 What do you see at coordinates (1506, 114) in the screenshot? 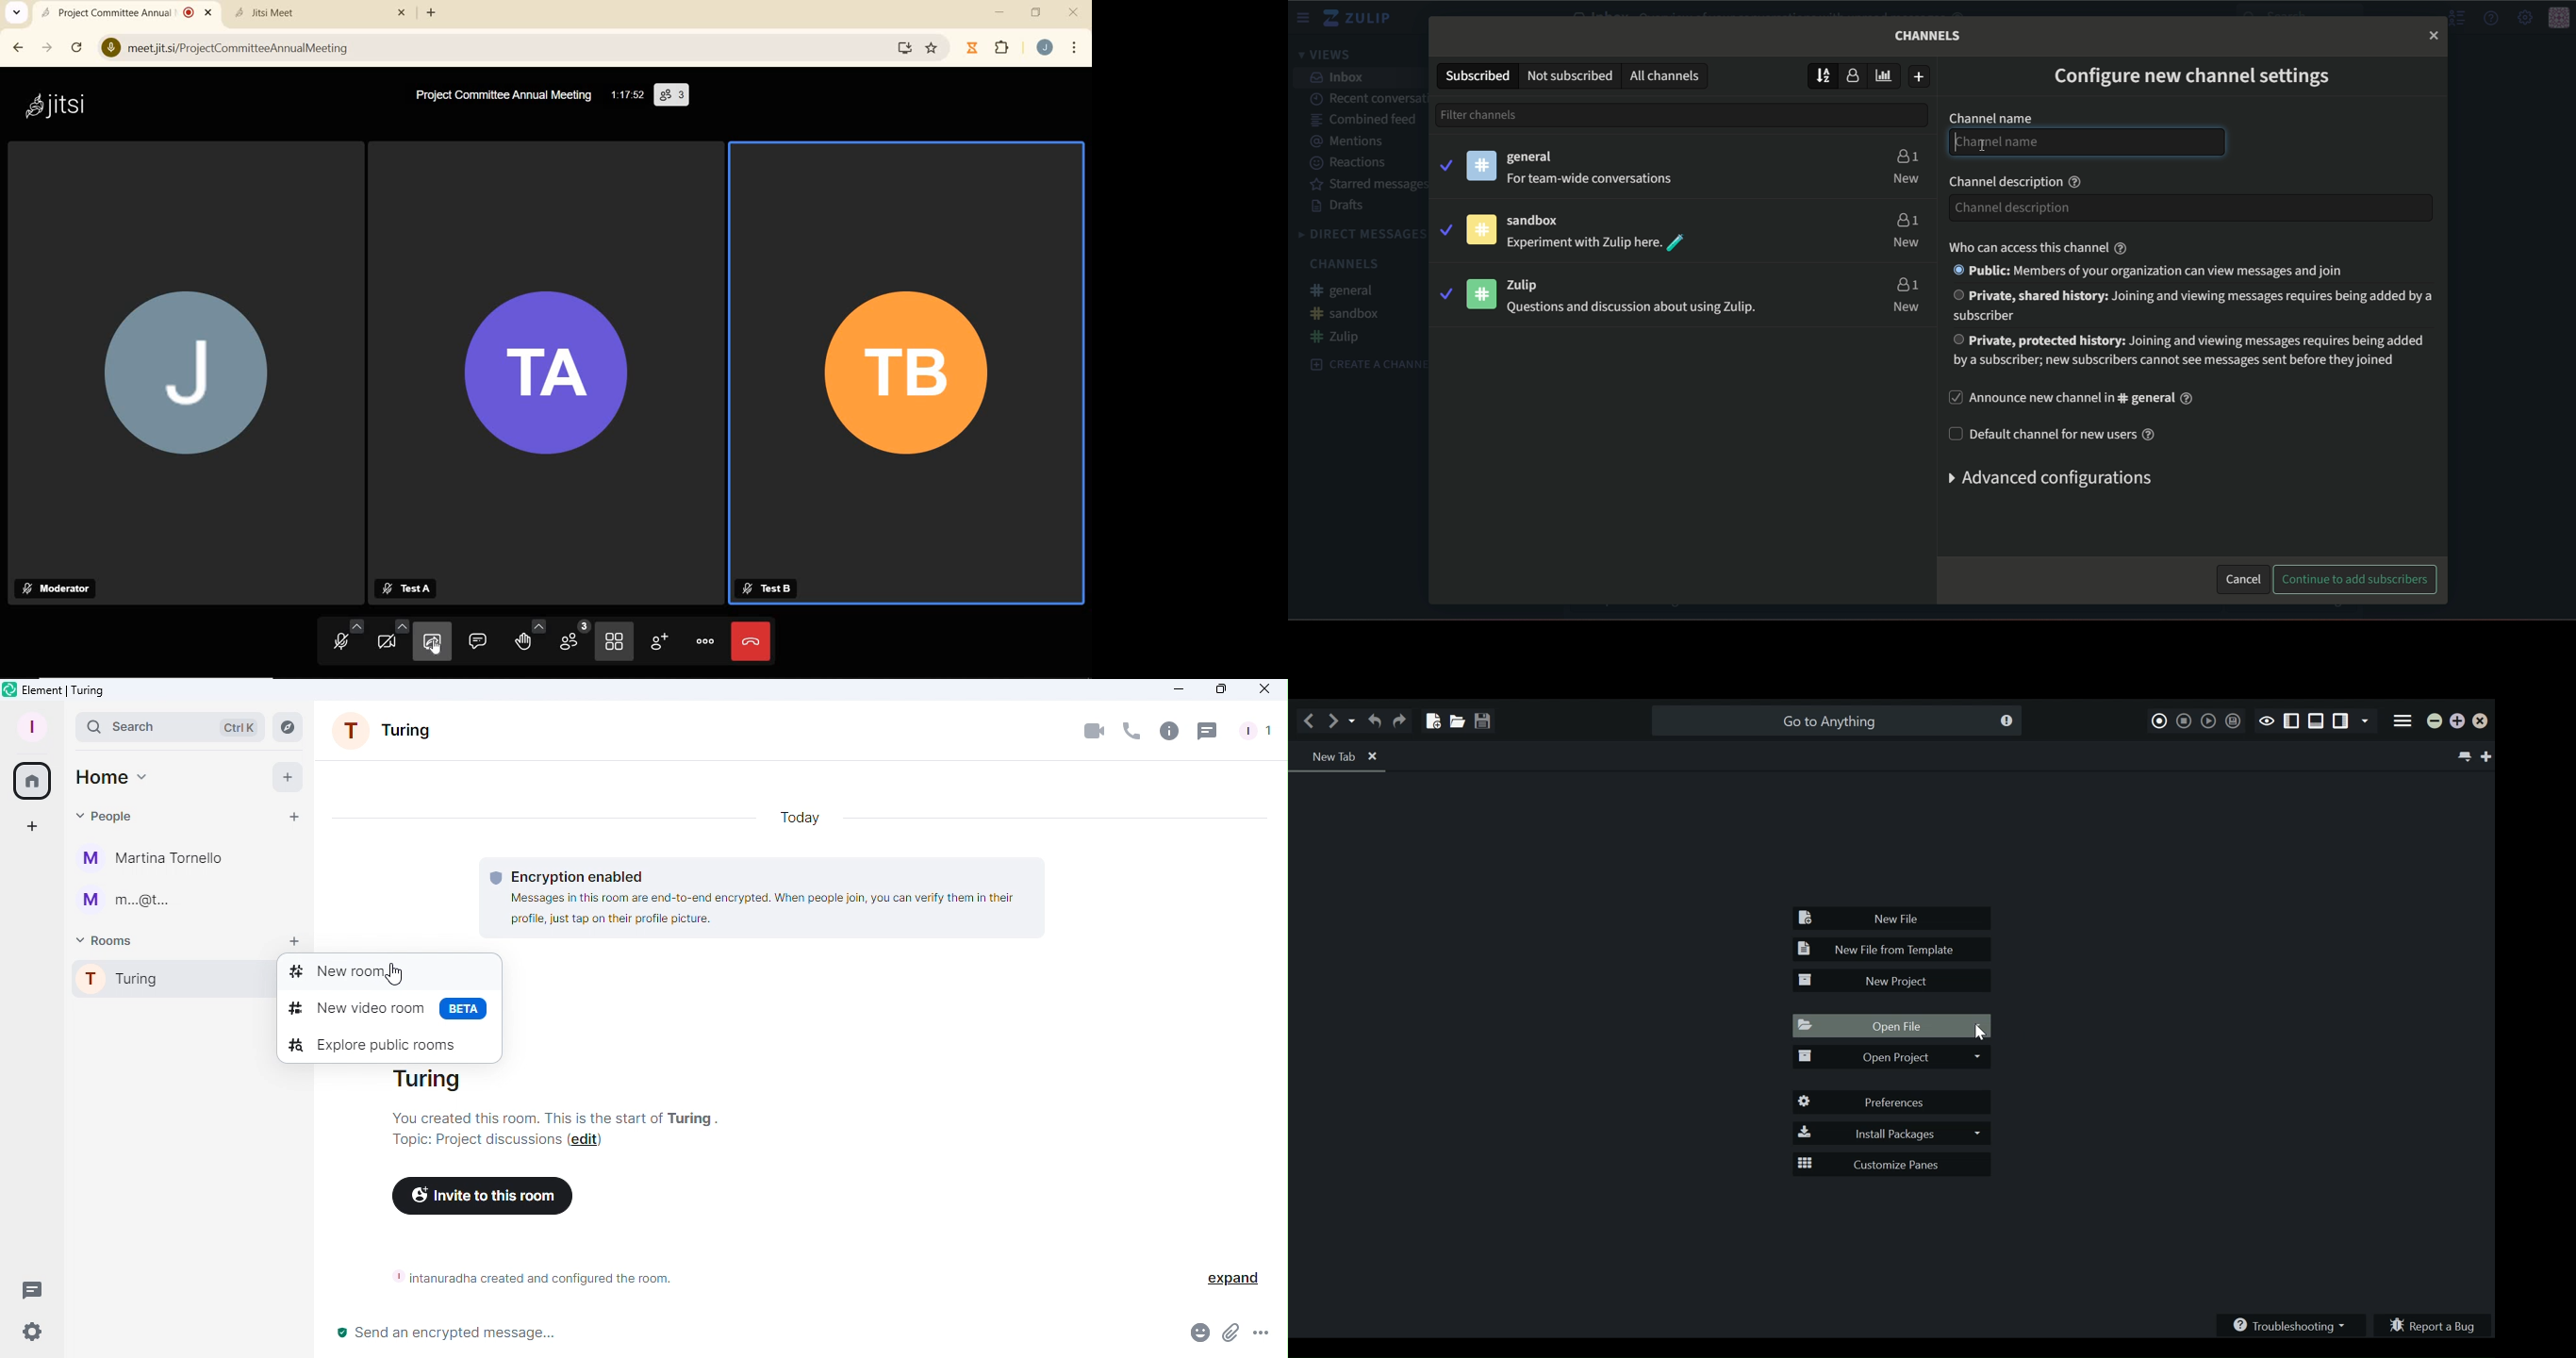
I see `filter` at bounding box center [1506, 114].